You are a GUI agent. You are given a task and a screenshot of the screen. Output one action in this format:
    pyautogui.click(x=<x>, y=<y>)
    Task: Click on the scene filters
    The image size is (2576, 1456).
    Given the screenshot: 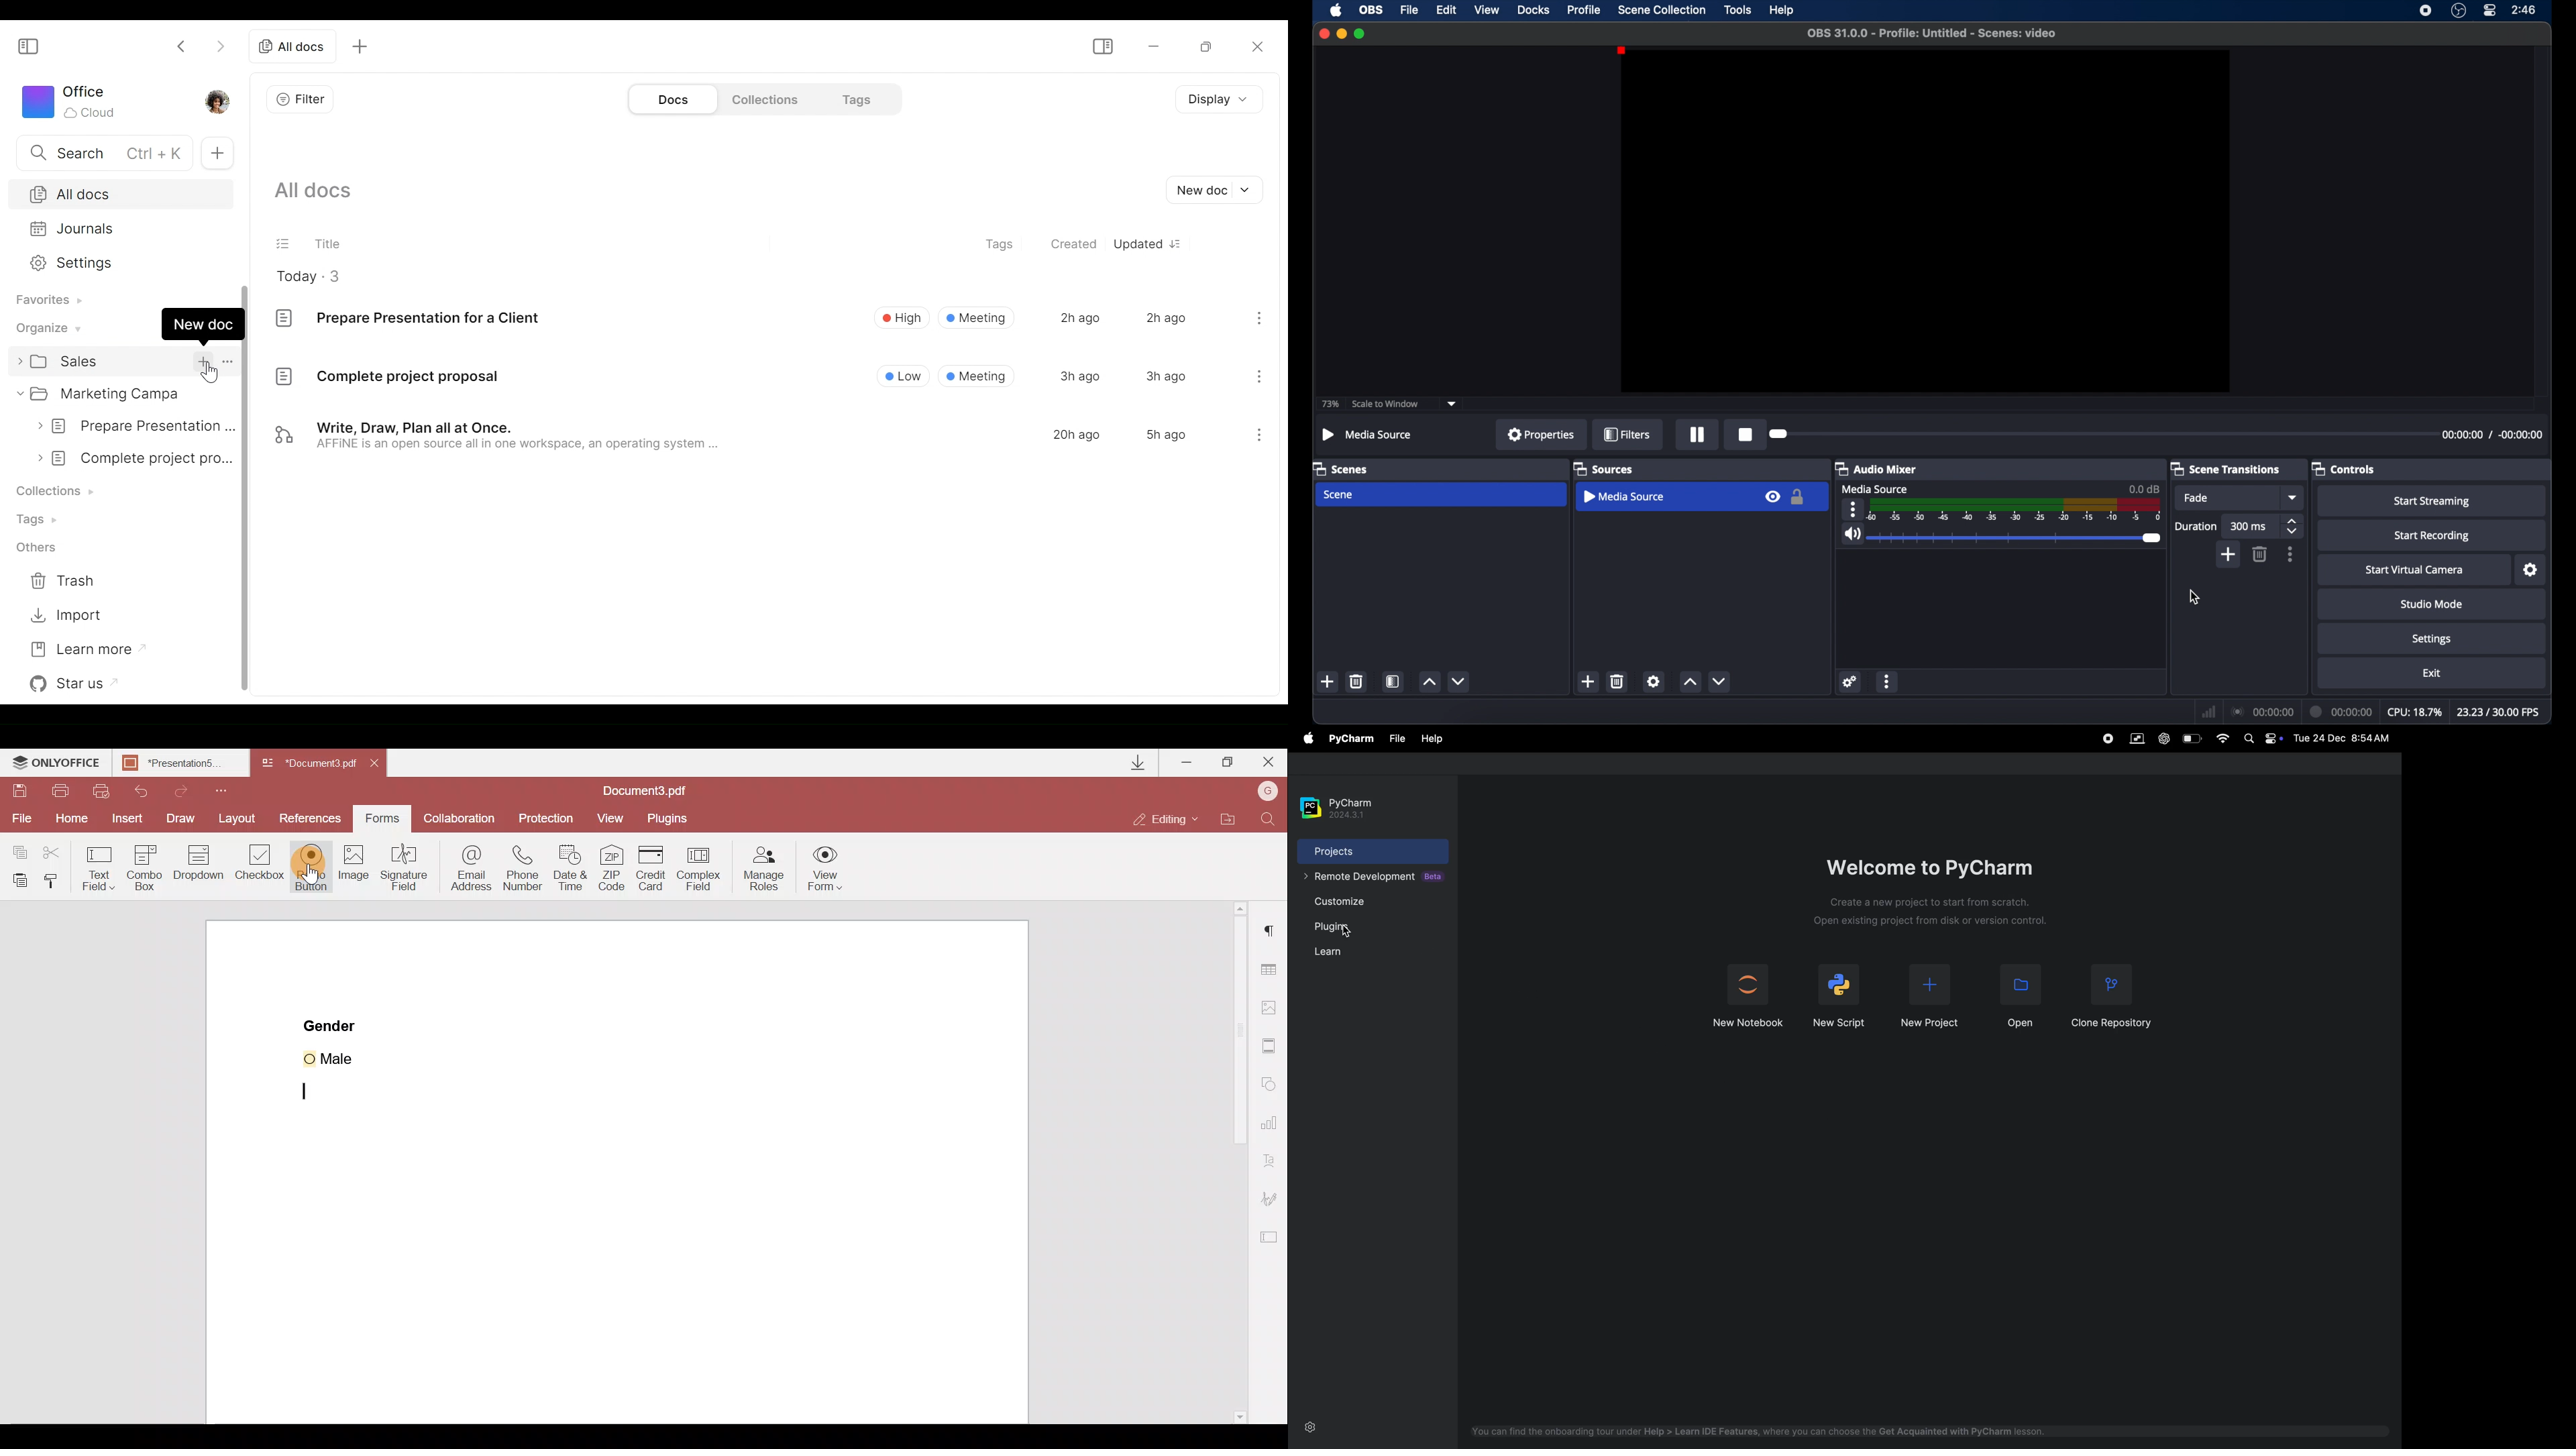 What is the action you would take?
    pyautogui.click(x=1393, y=682)
    